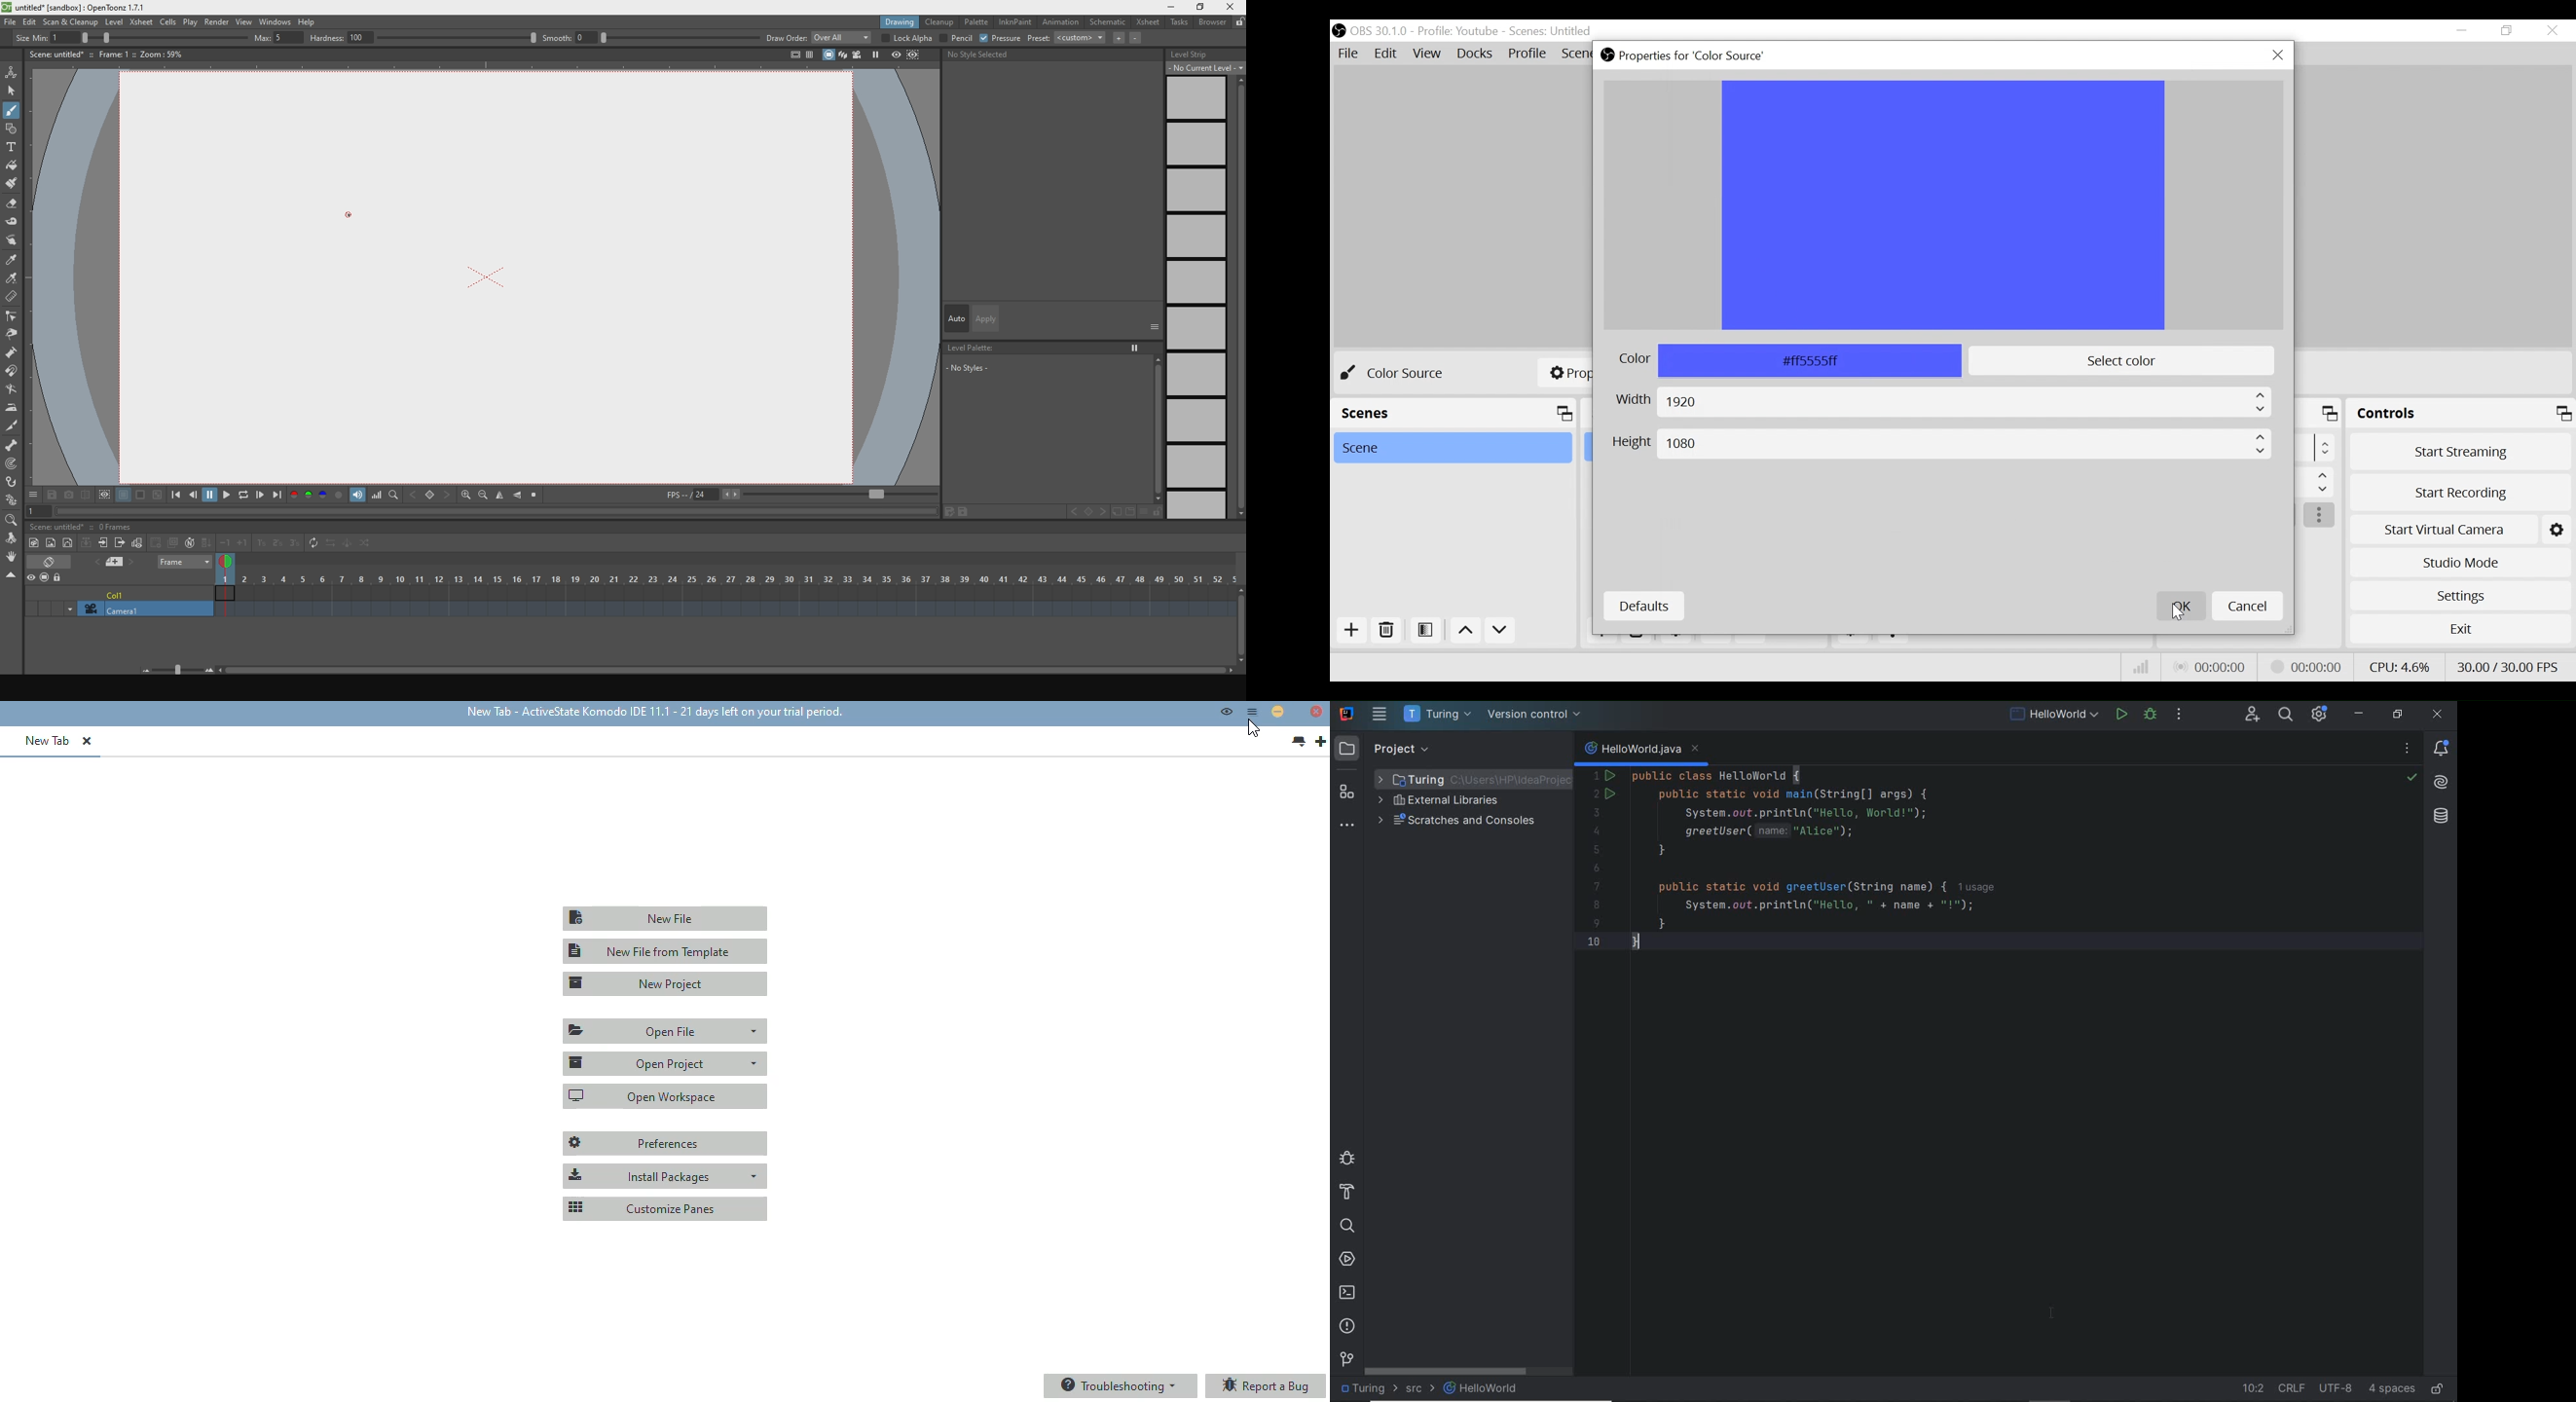 This screenshot has width=2576, height=1428. I want to click on Open Scene Filter, so click(1424, 628).